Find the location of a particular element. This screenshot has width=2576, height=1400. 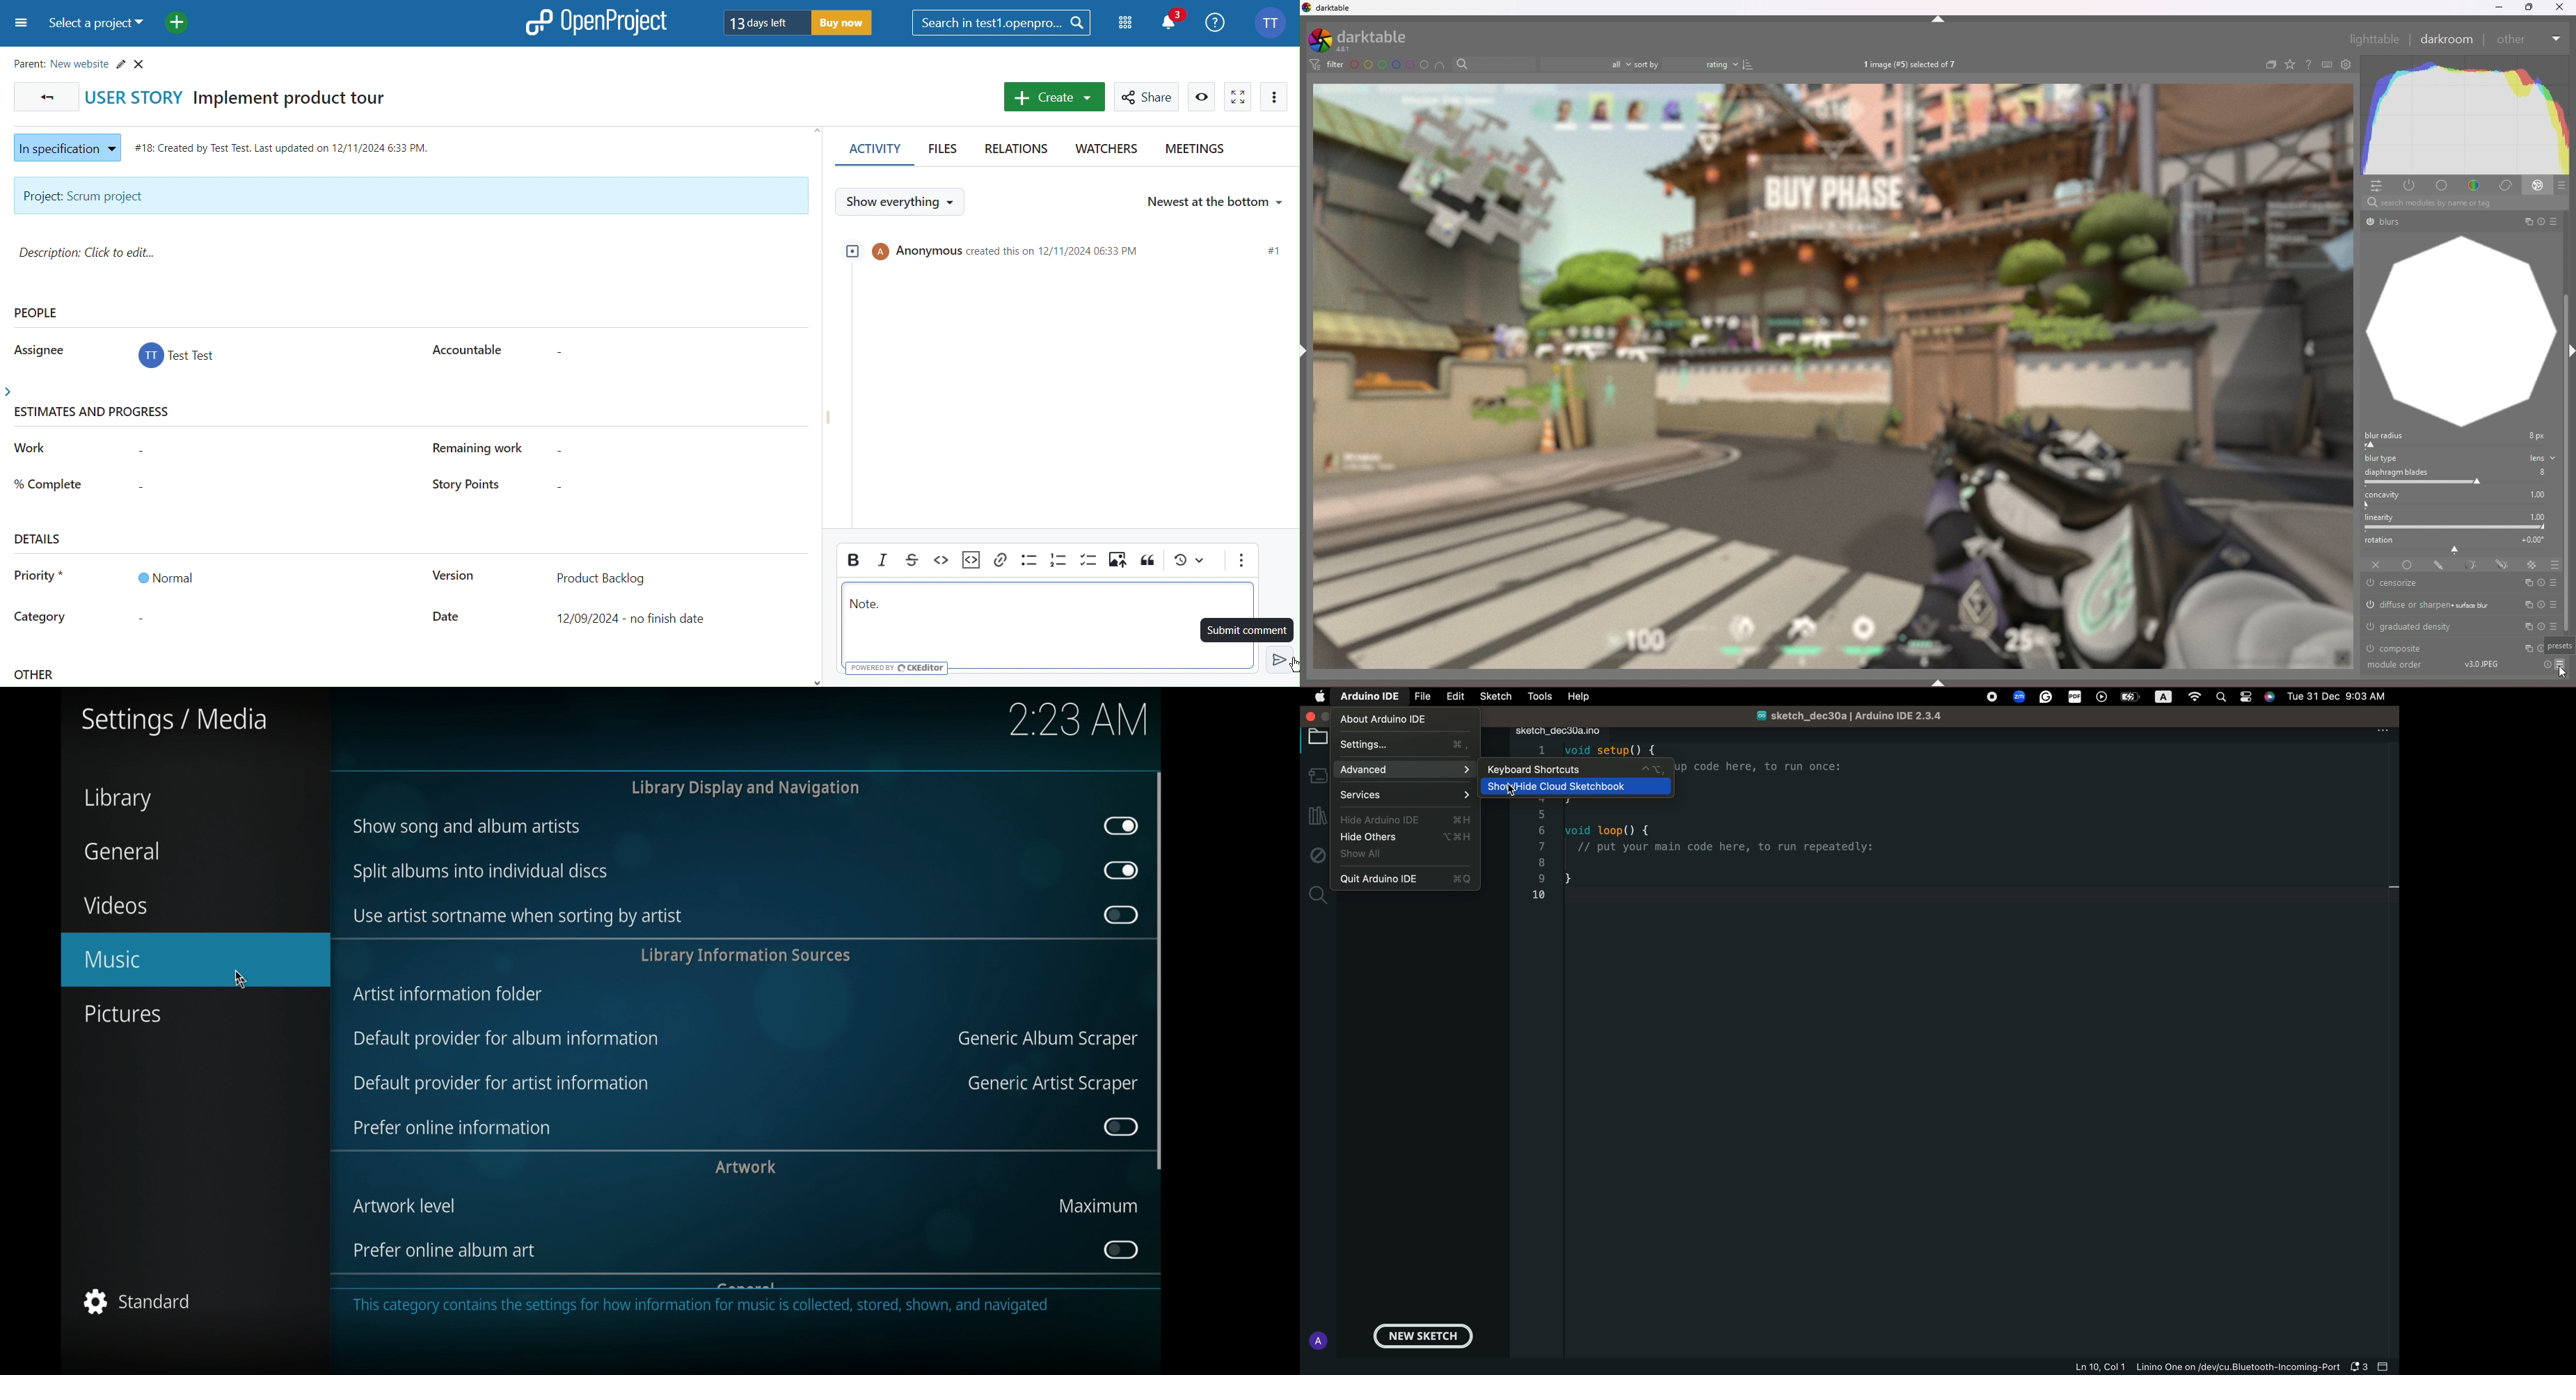

reset is located at coordinates (2541, 626).